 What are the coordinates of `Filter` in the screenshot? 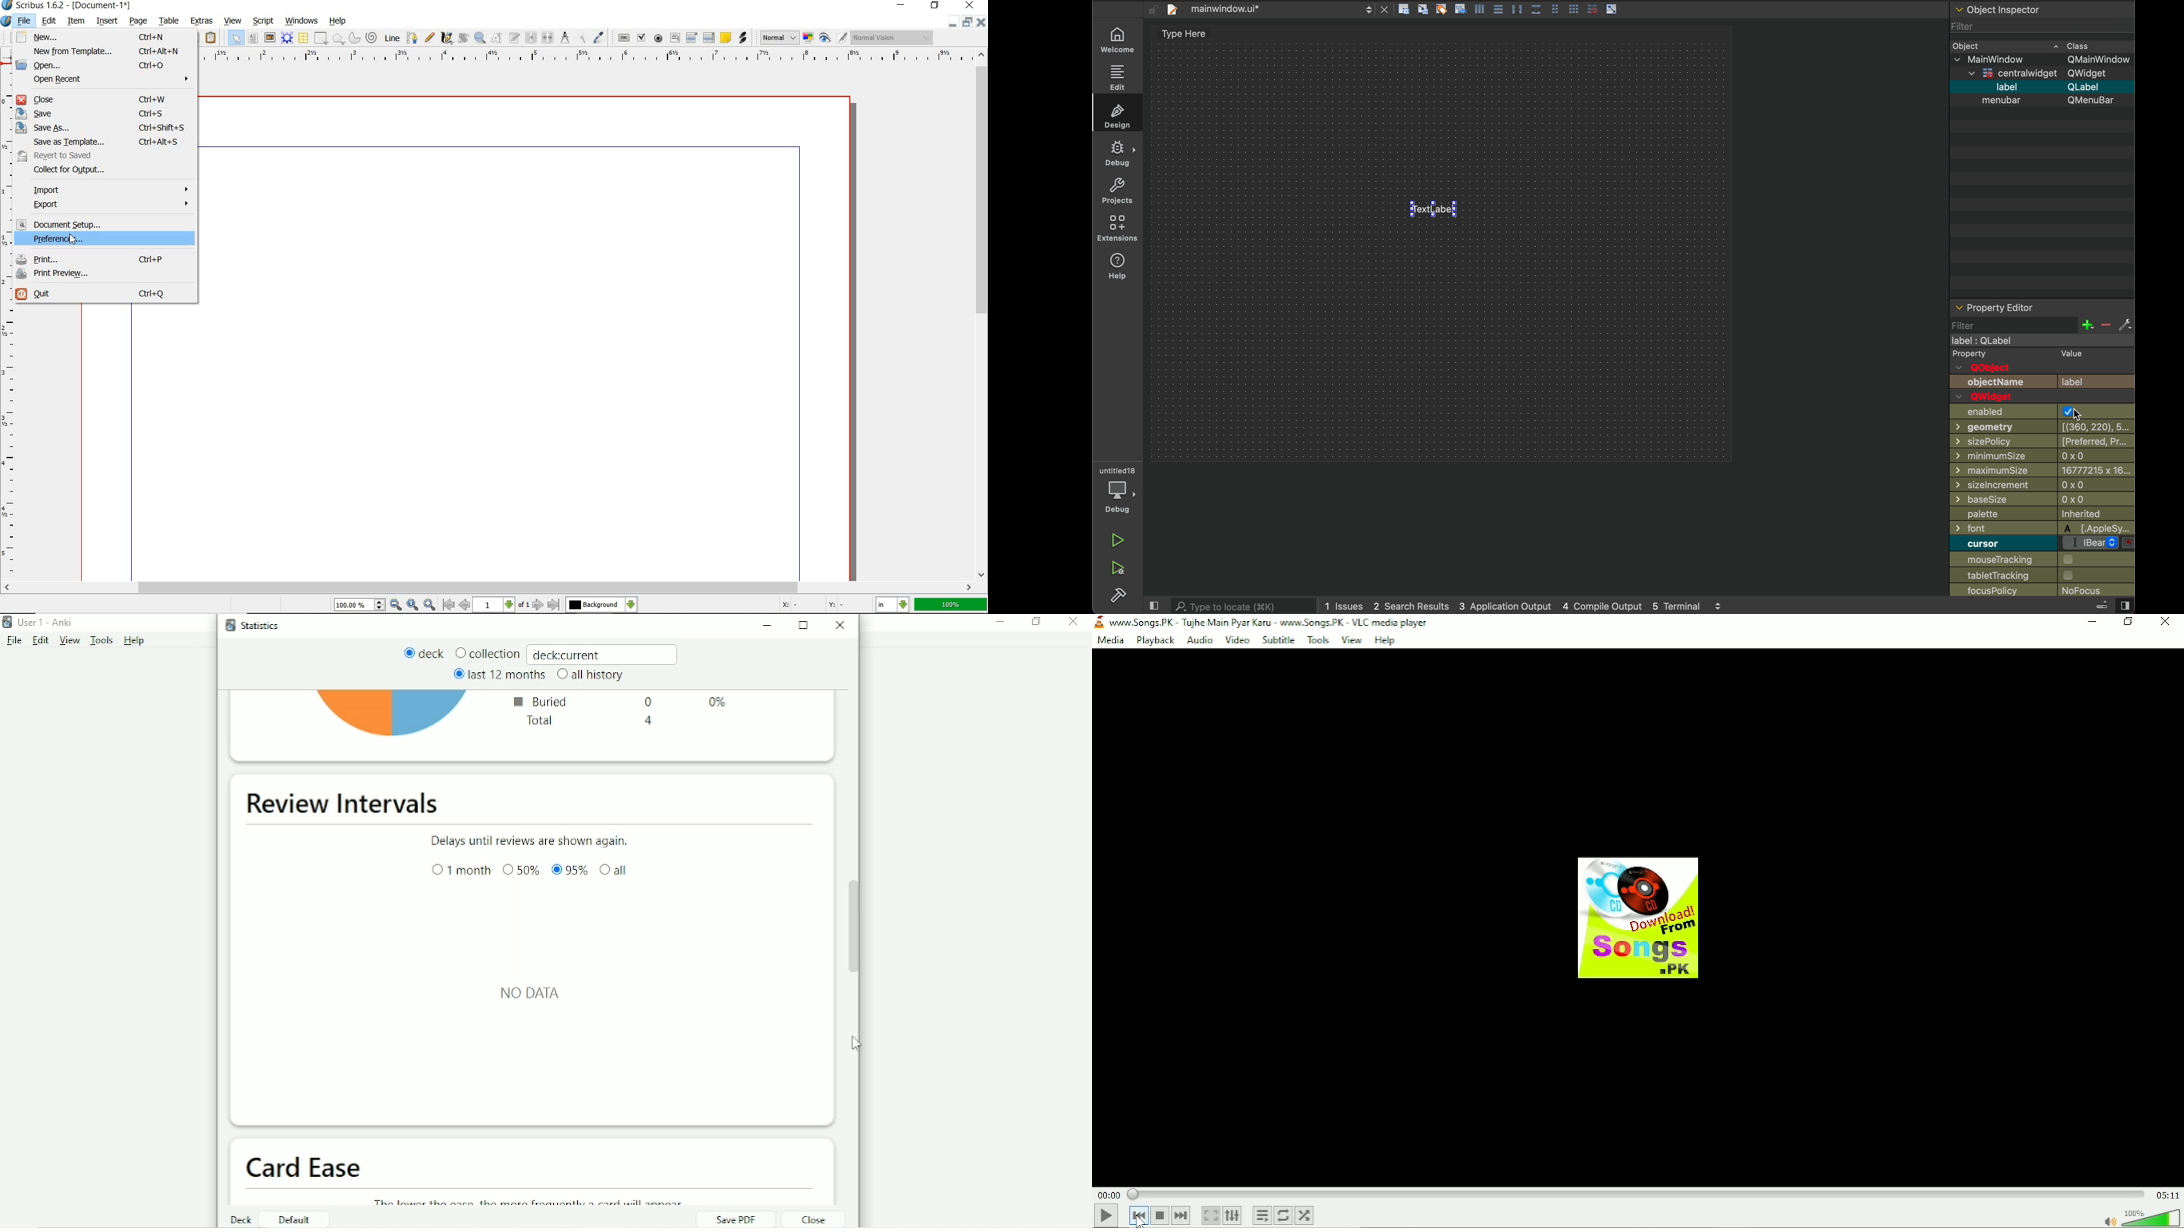 It's located at (1966, 26).